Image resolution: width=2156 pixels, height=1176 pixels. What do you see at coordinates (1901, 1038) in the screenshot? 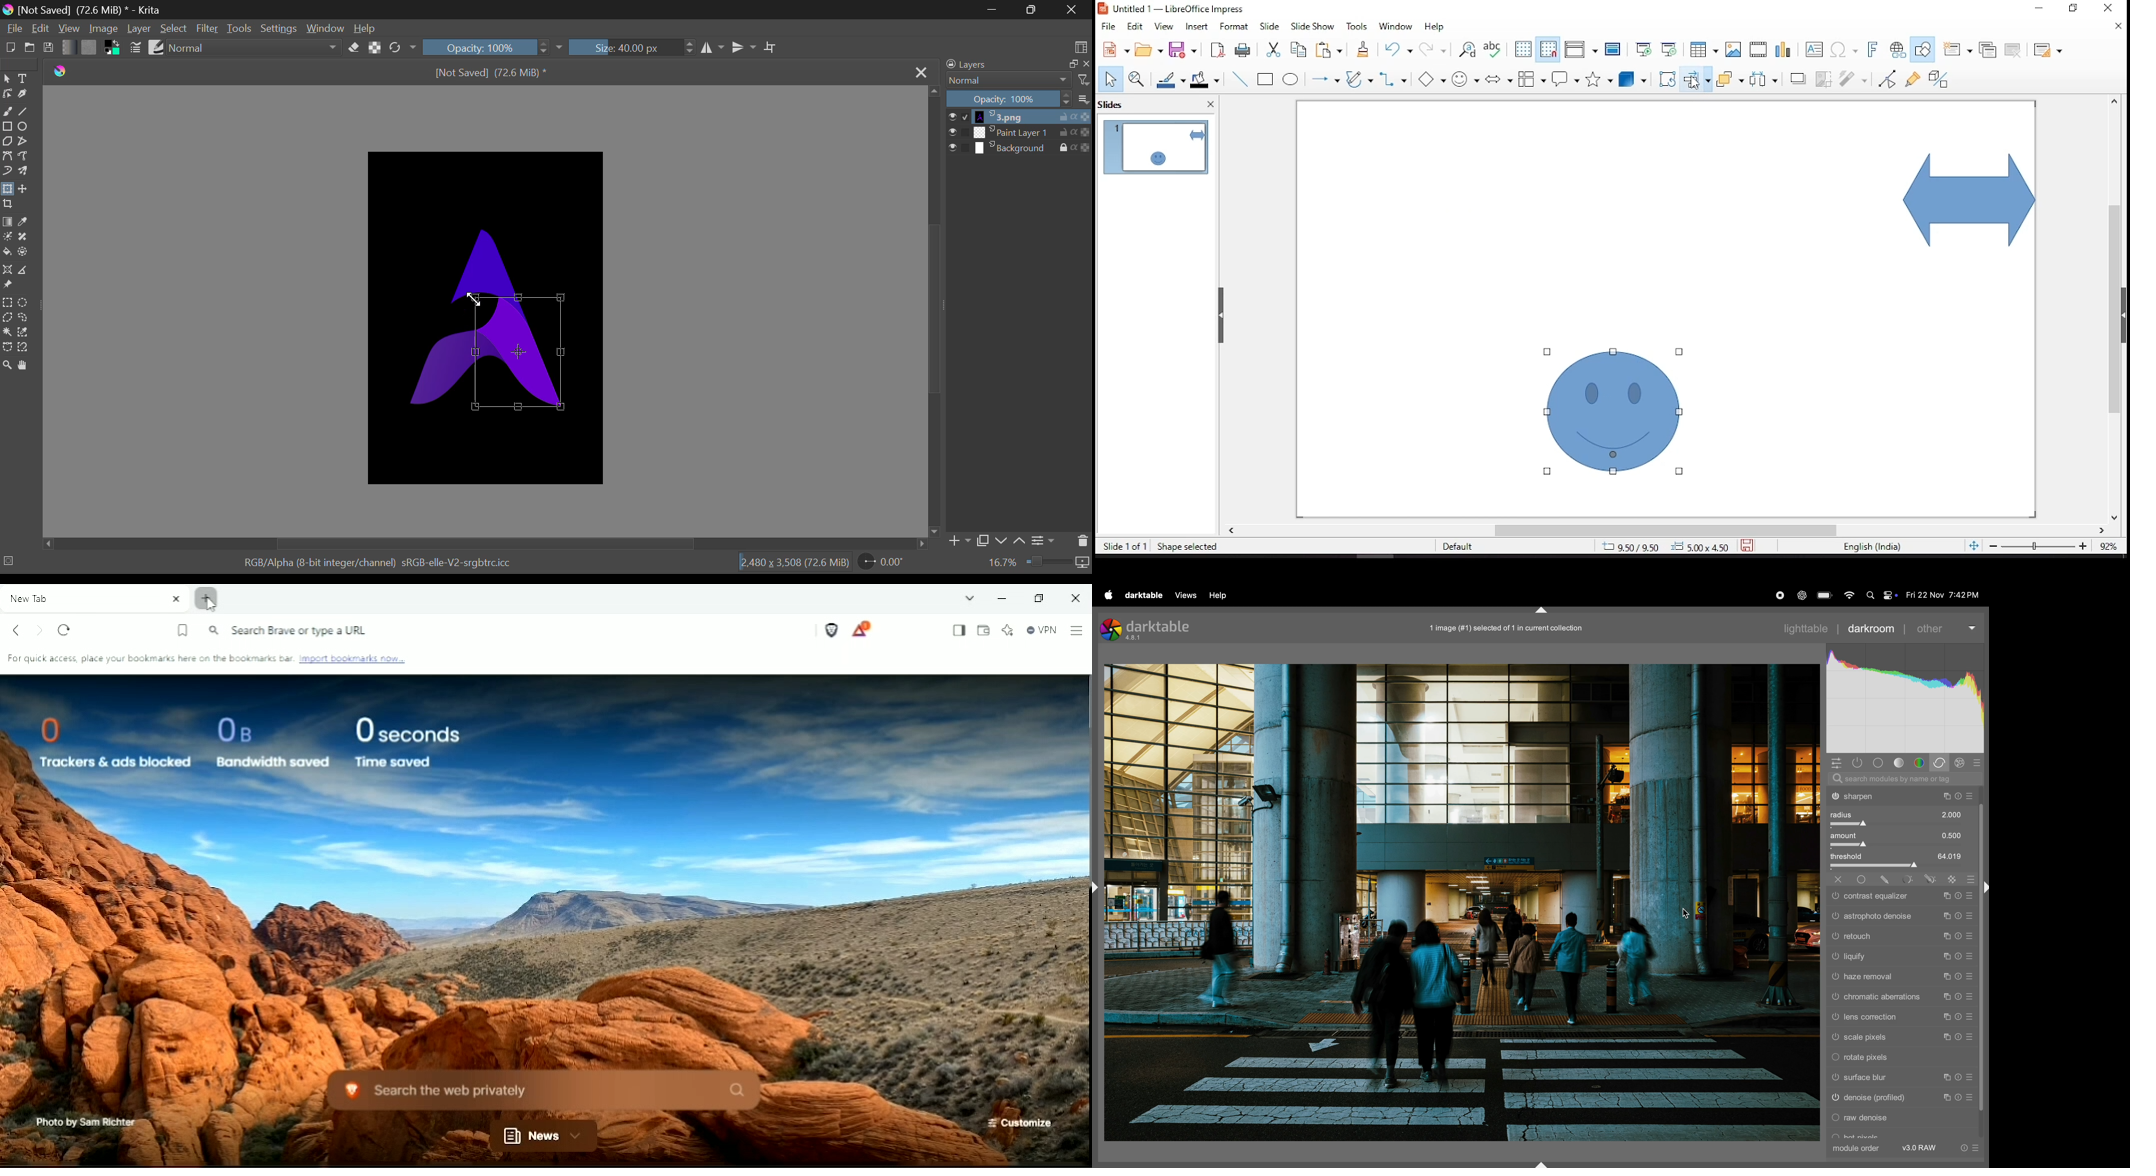
I see `sacle pixels` at bounding box center [1901, 1038].